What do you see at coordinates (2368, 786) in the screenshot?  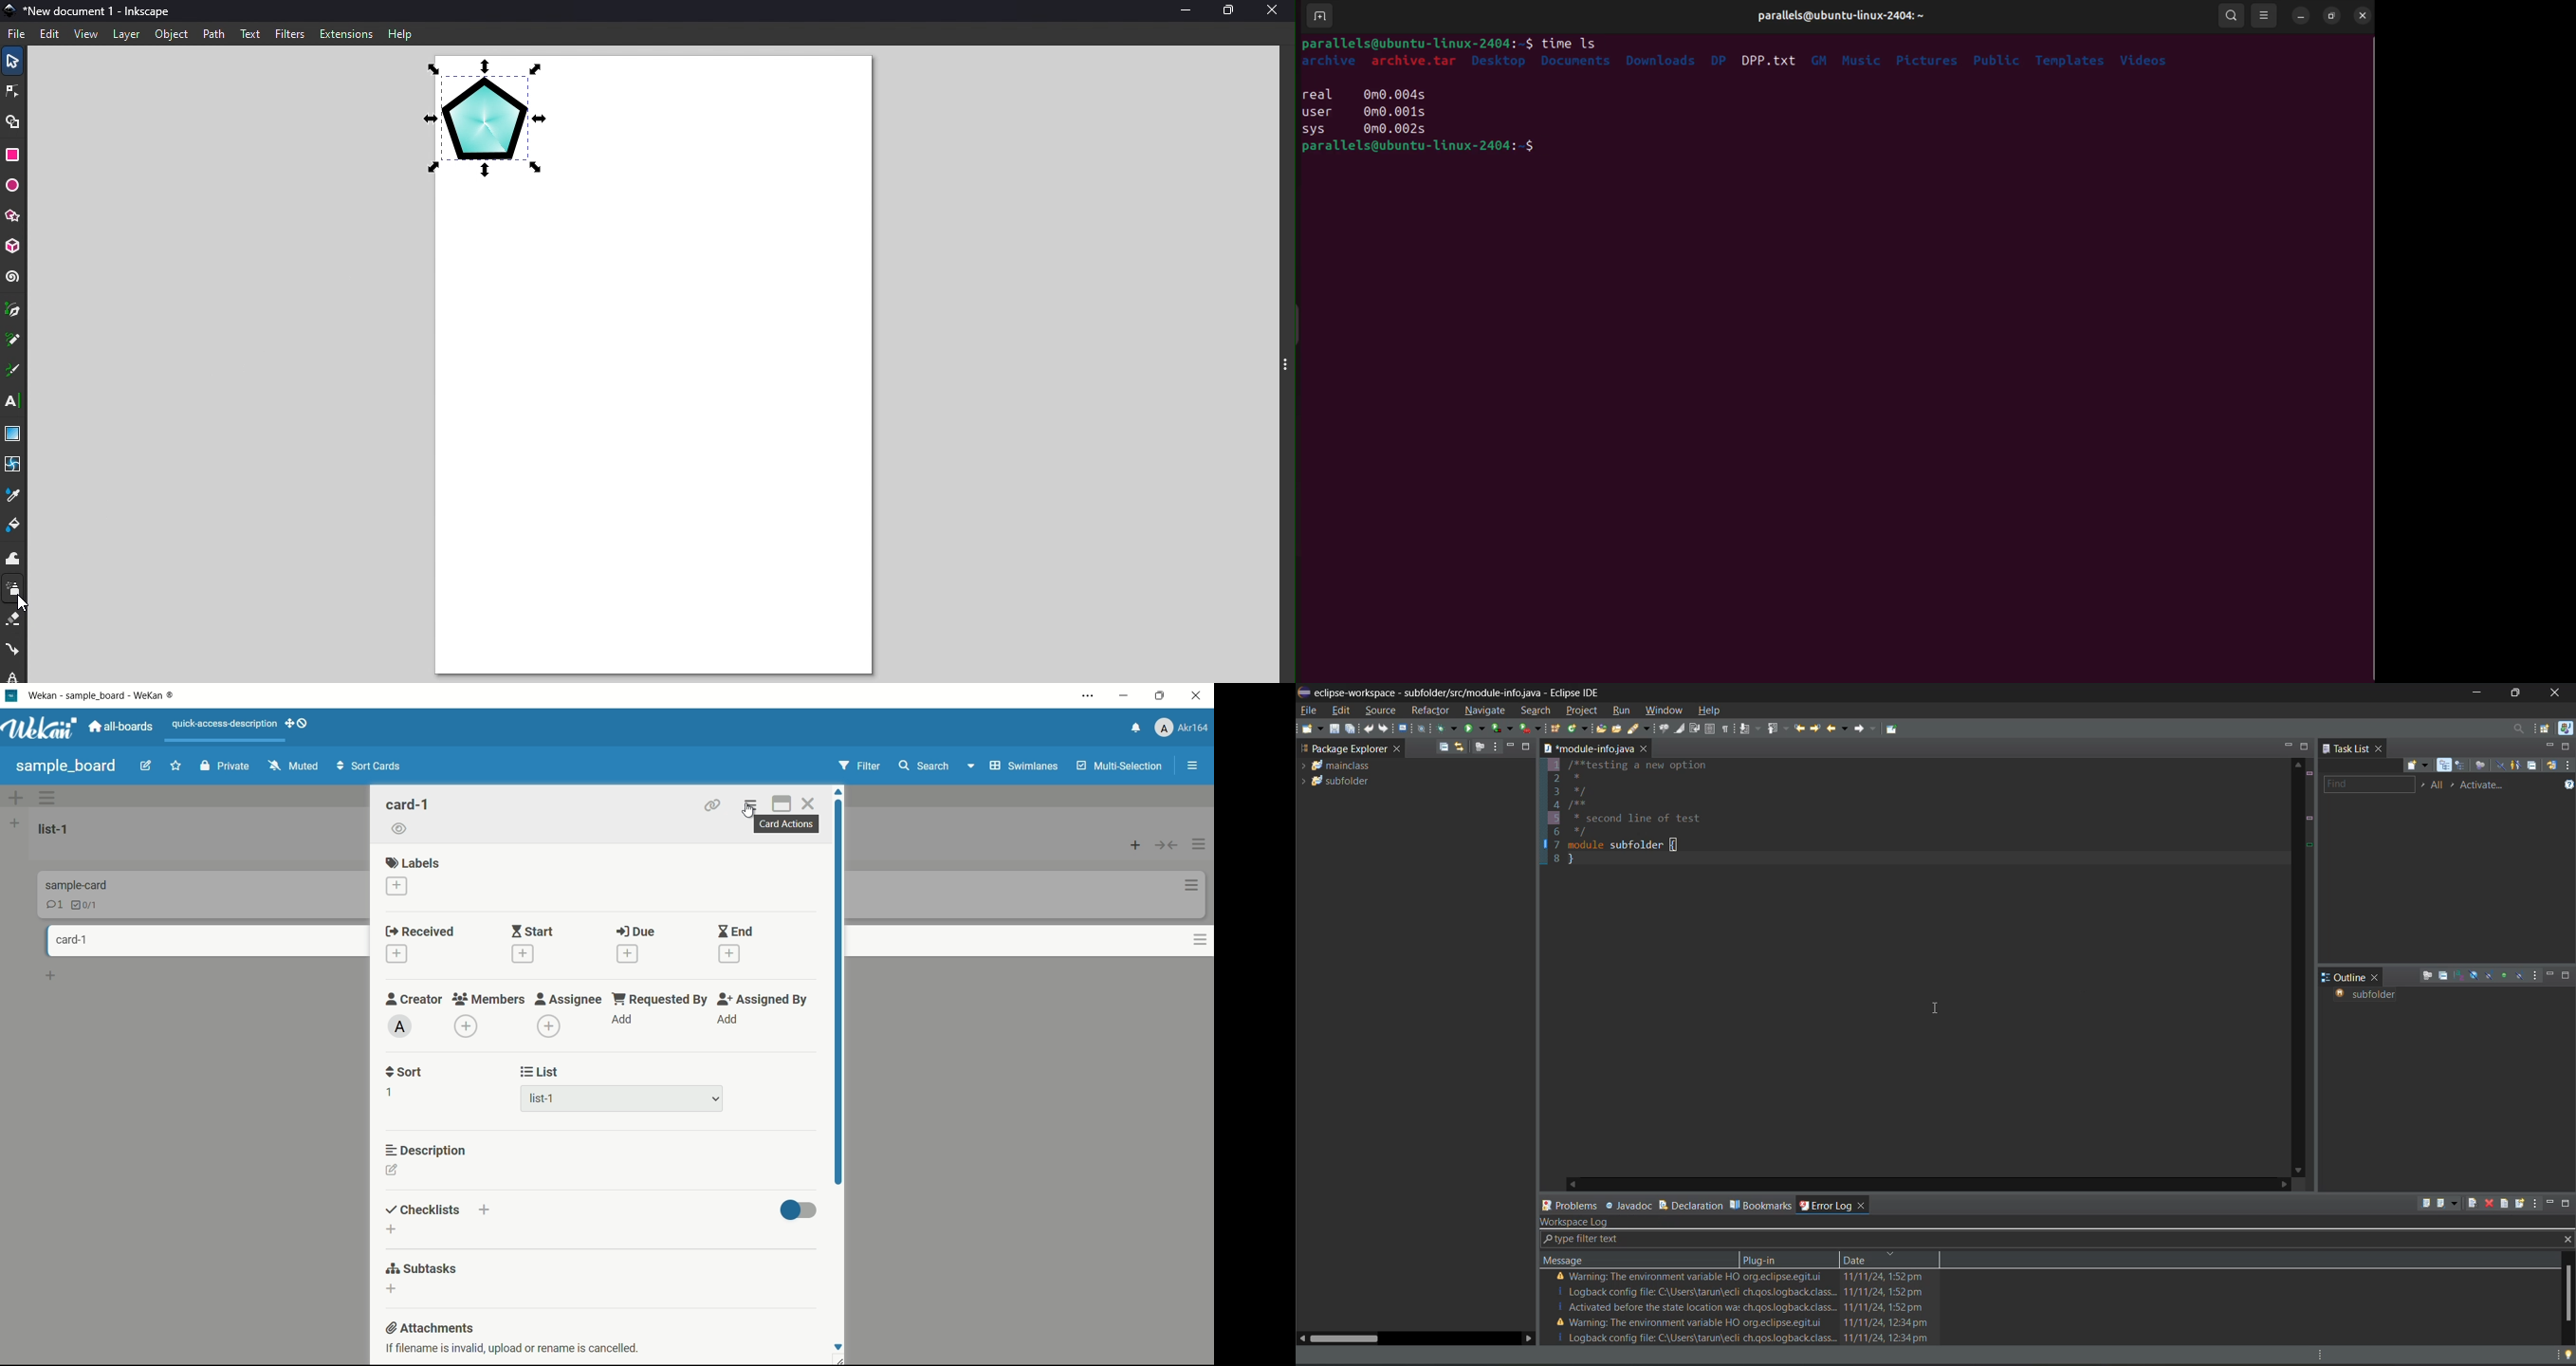 I see `find` at bounding box center [2368, 786].